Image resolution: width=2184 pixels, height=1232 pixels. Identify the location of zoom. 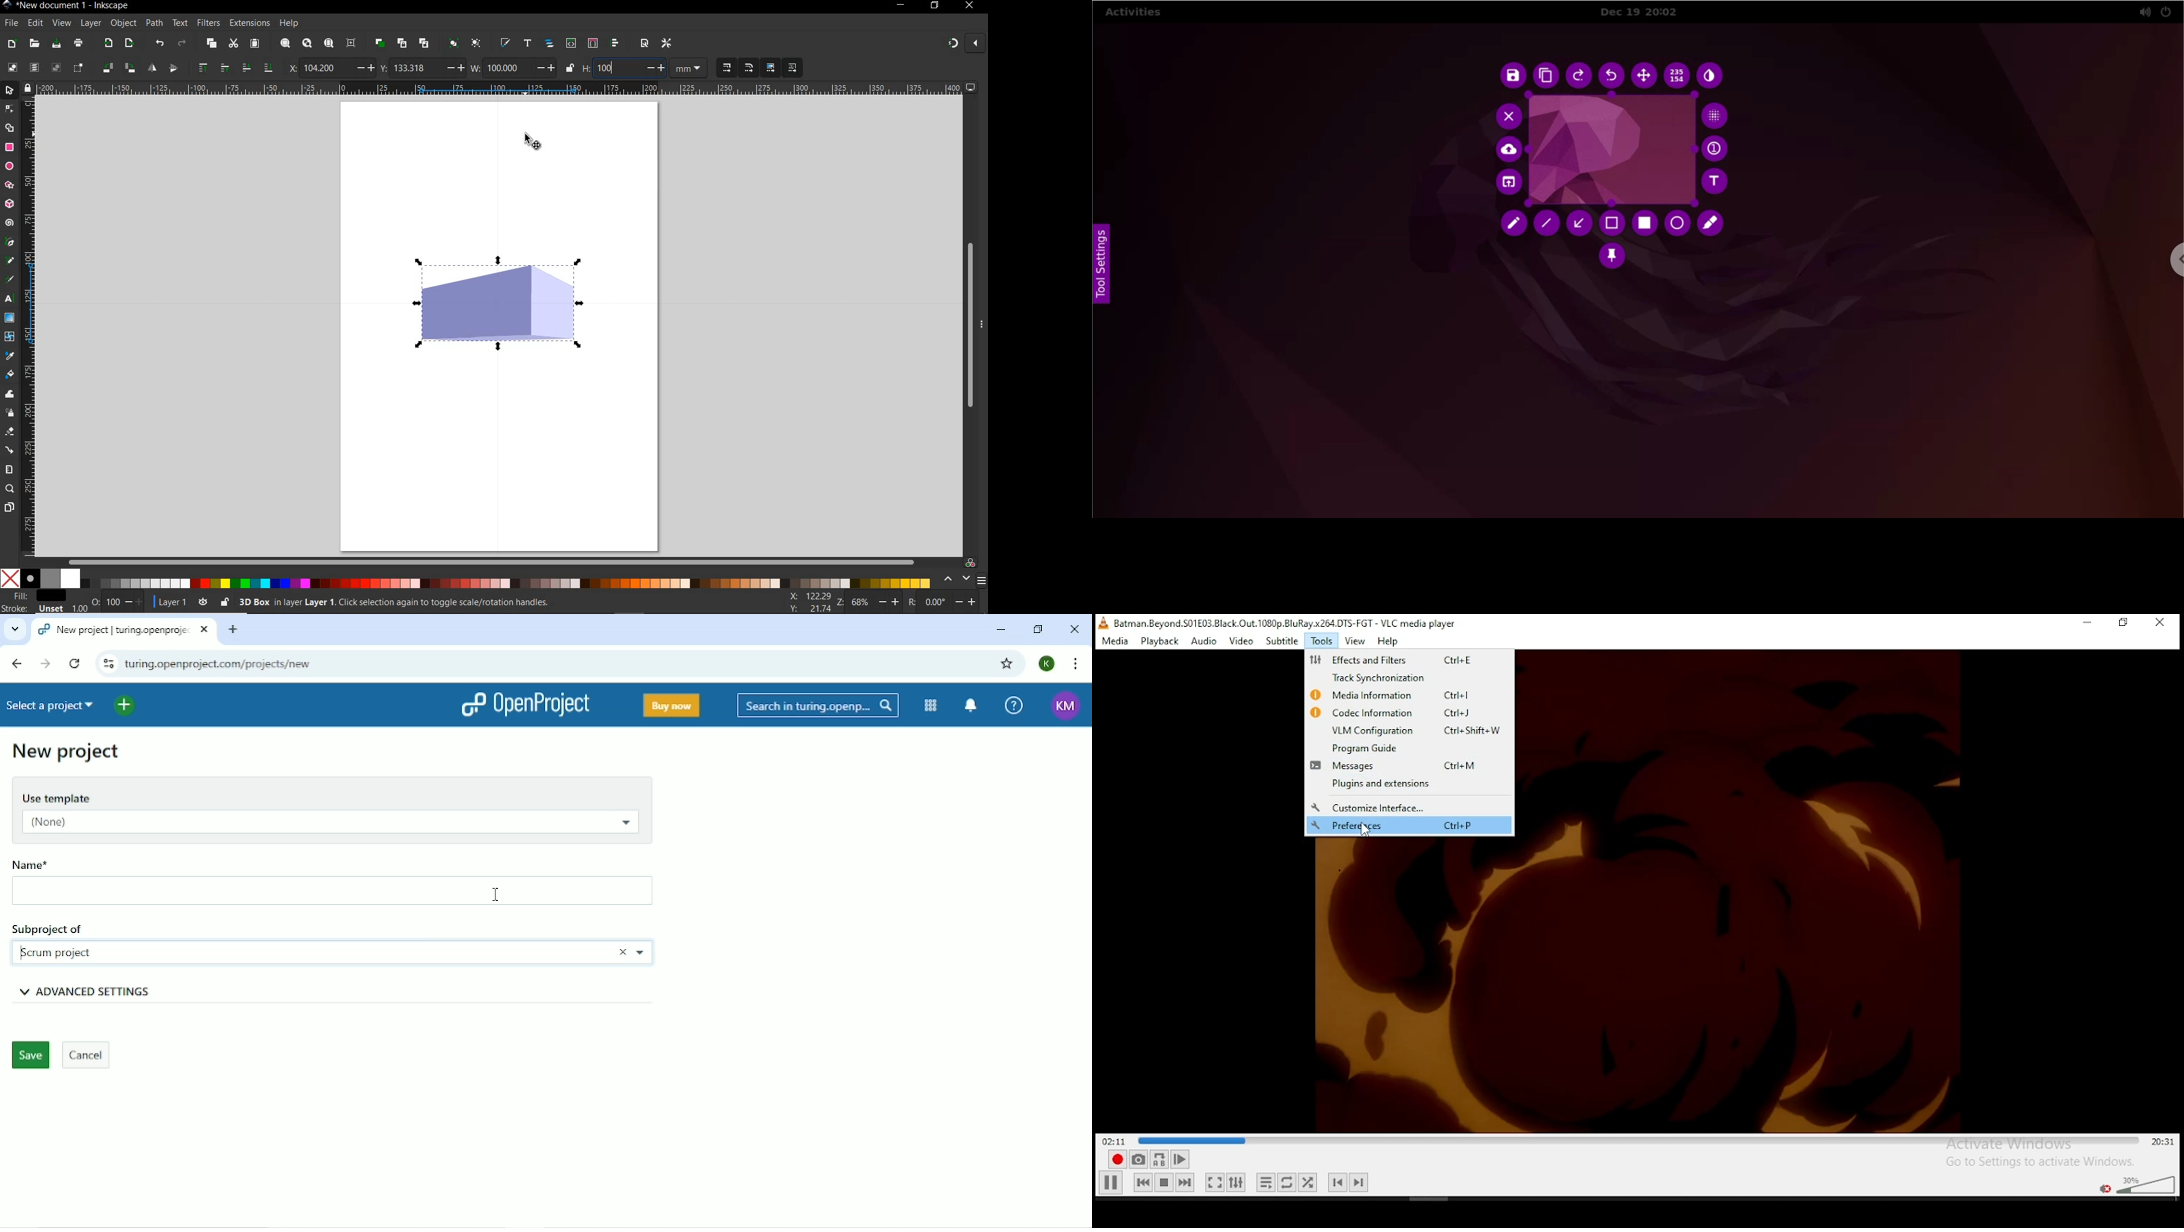
(840, 603).